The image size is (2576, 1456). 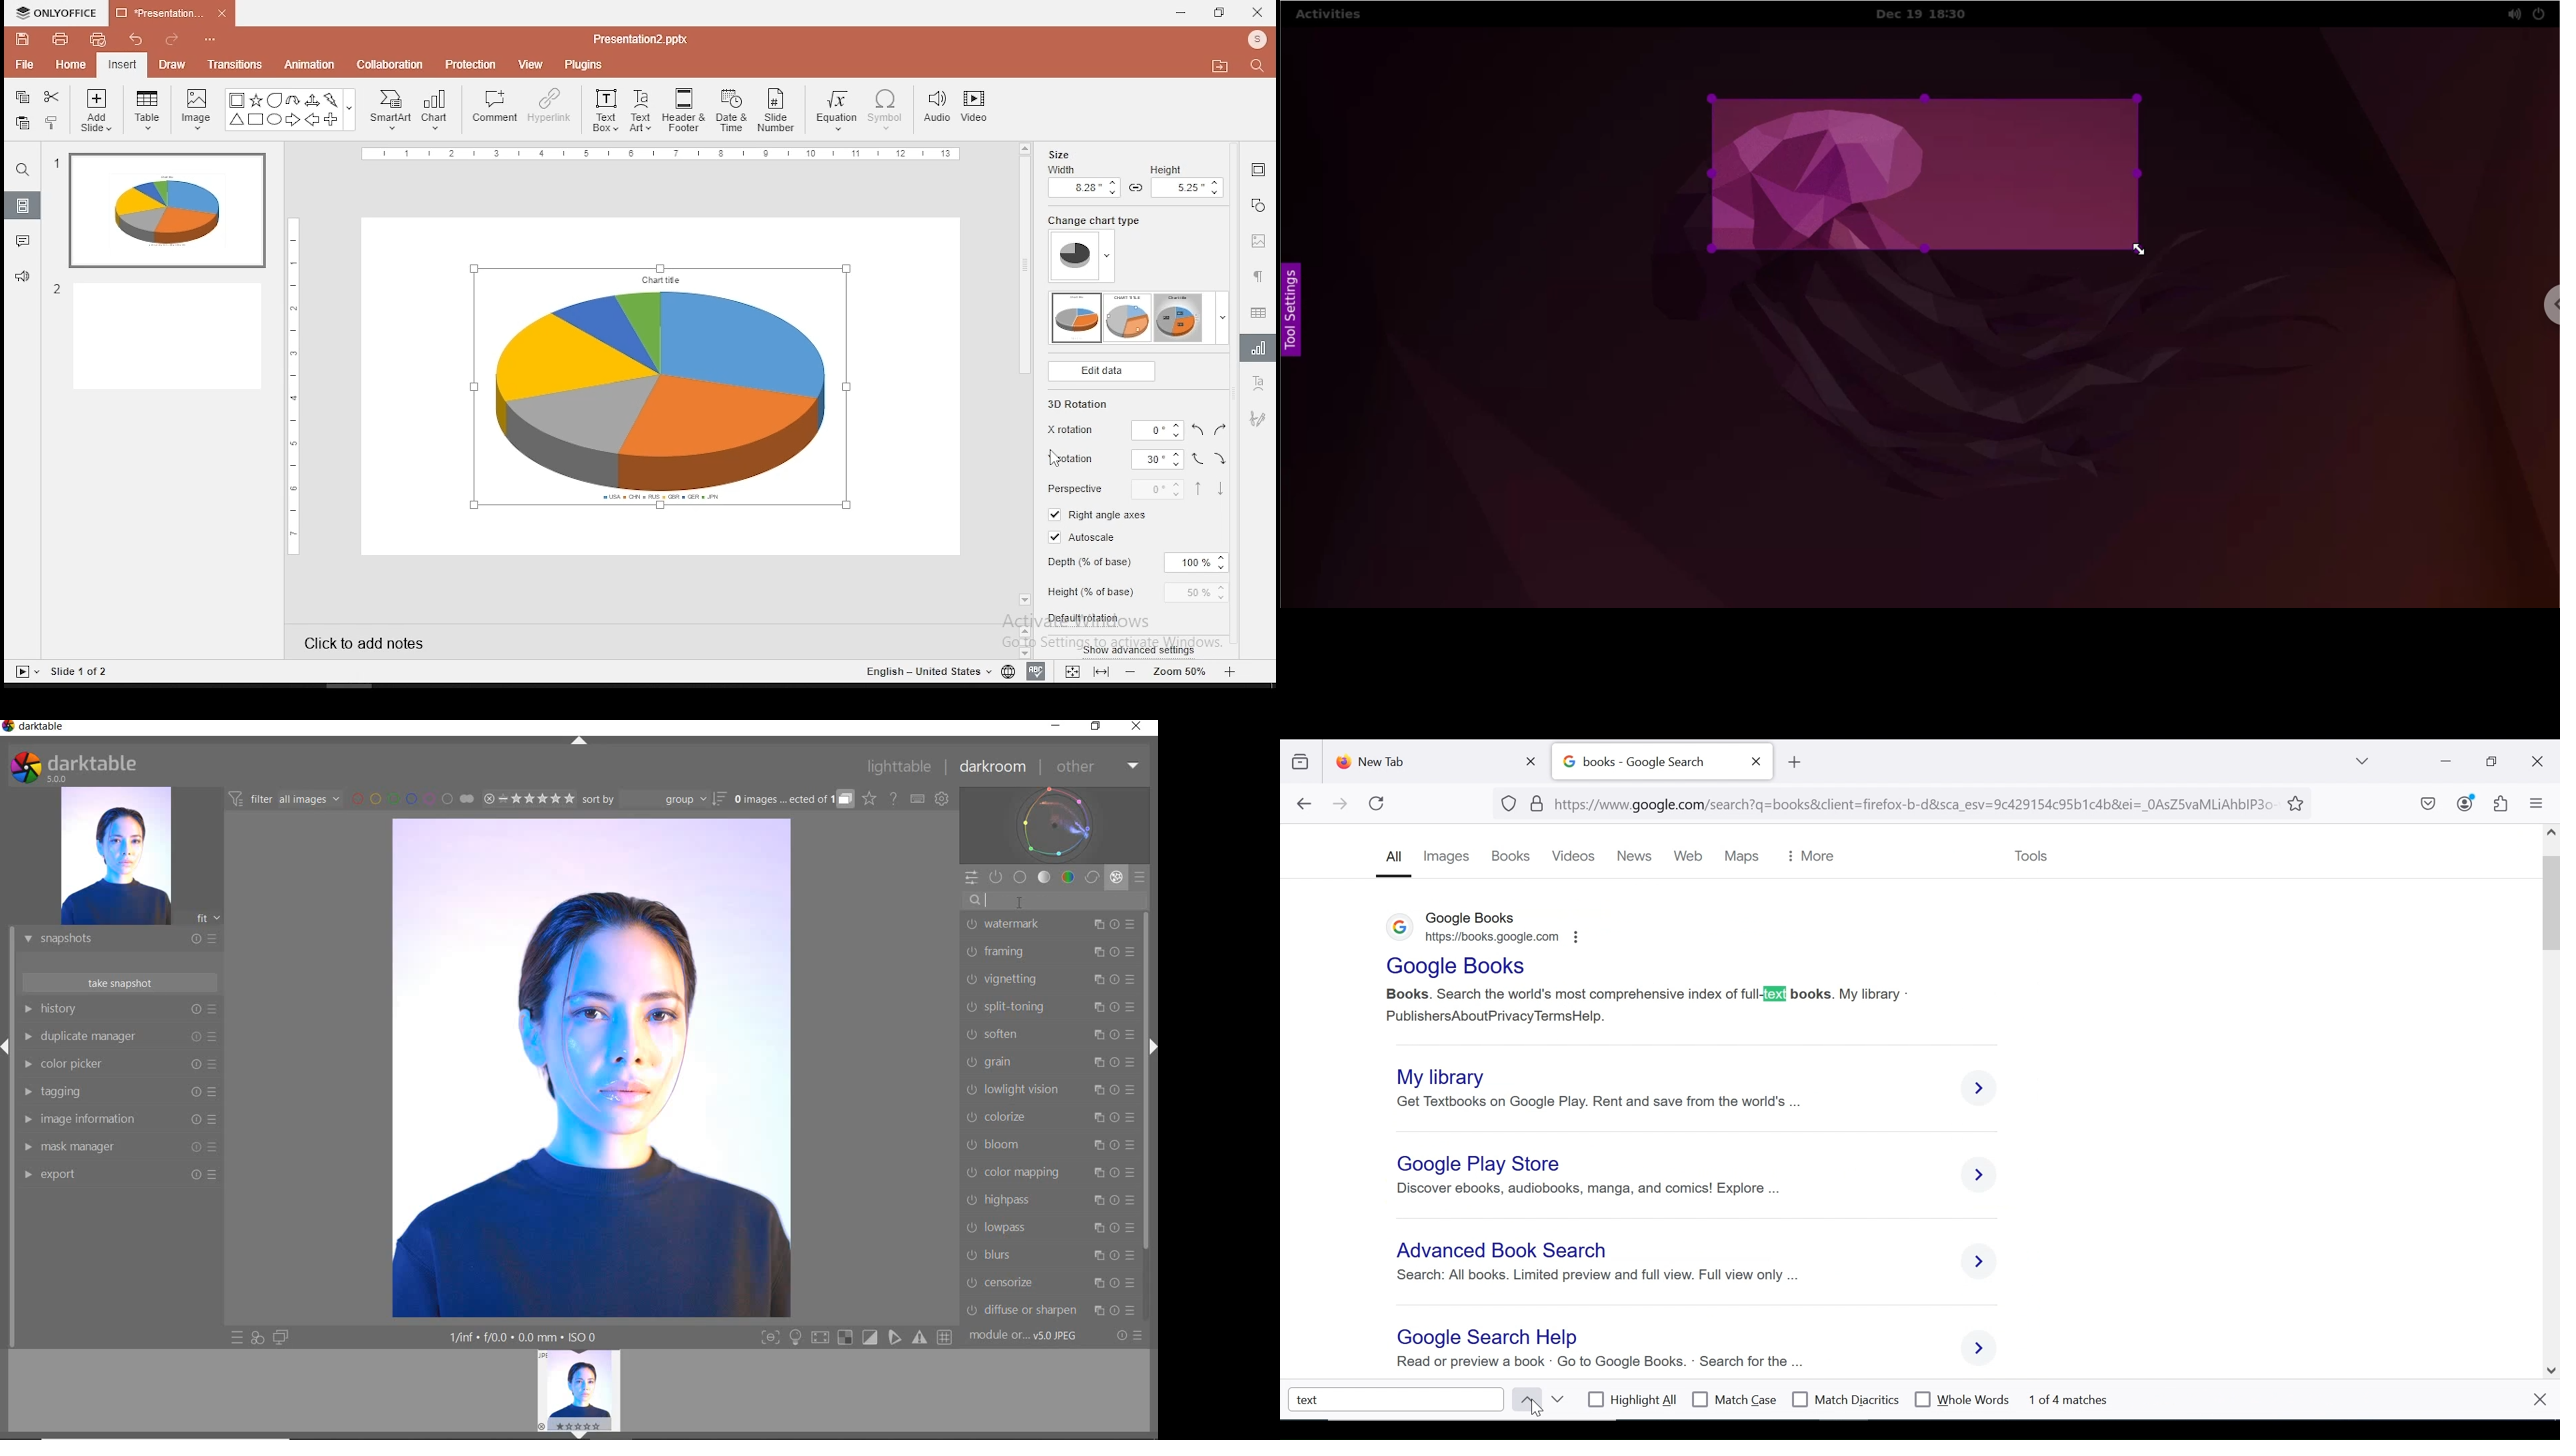 I want to click on image settings, so click(x=1258, y=242).